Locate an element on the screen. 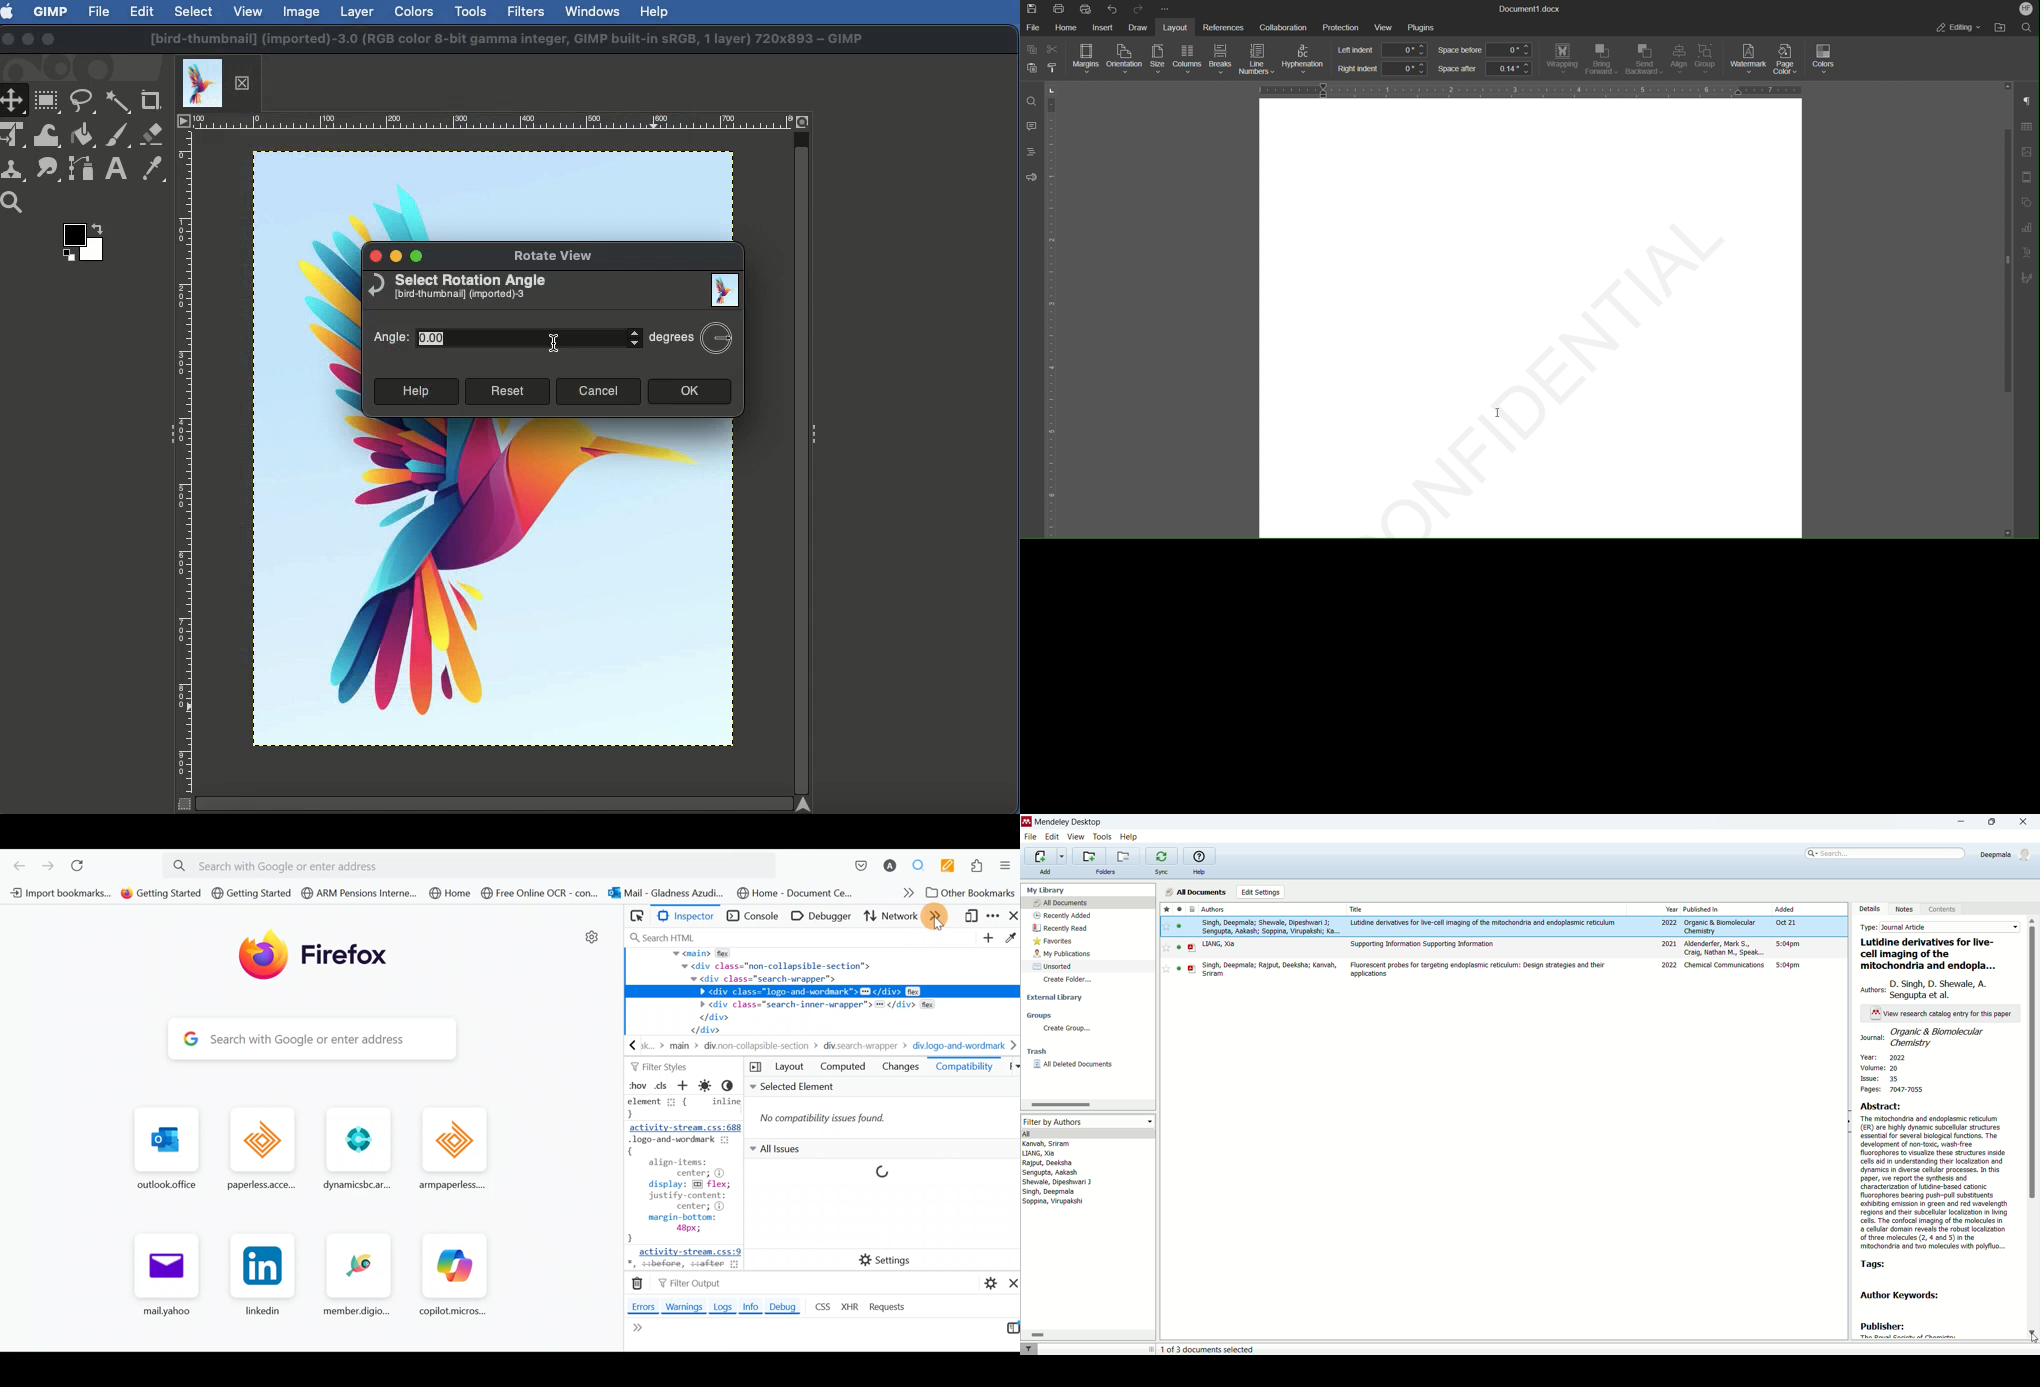 The height and width of the screenshot is (1400, 2044). Toggle off the 3 pane inspector is located at coordinates (753, 1068).